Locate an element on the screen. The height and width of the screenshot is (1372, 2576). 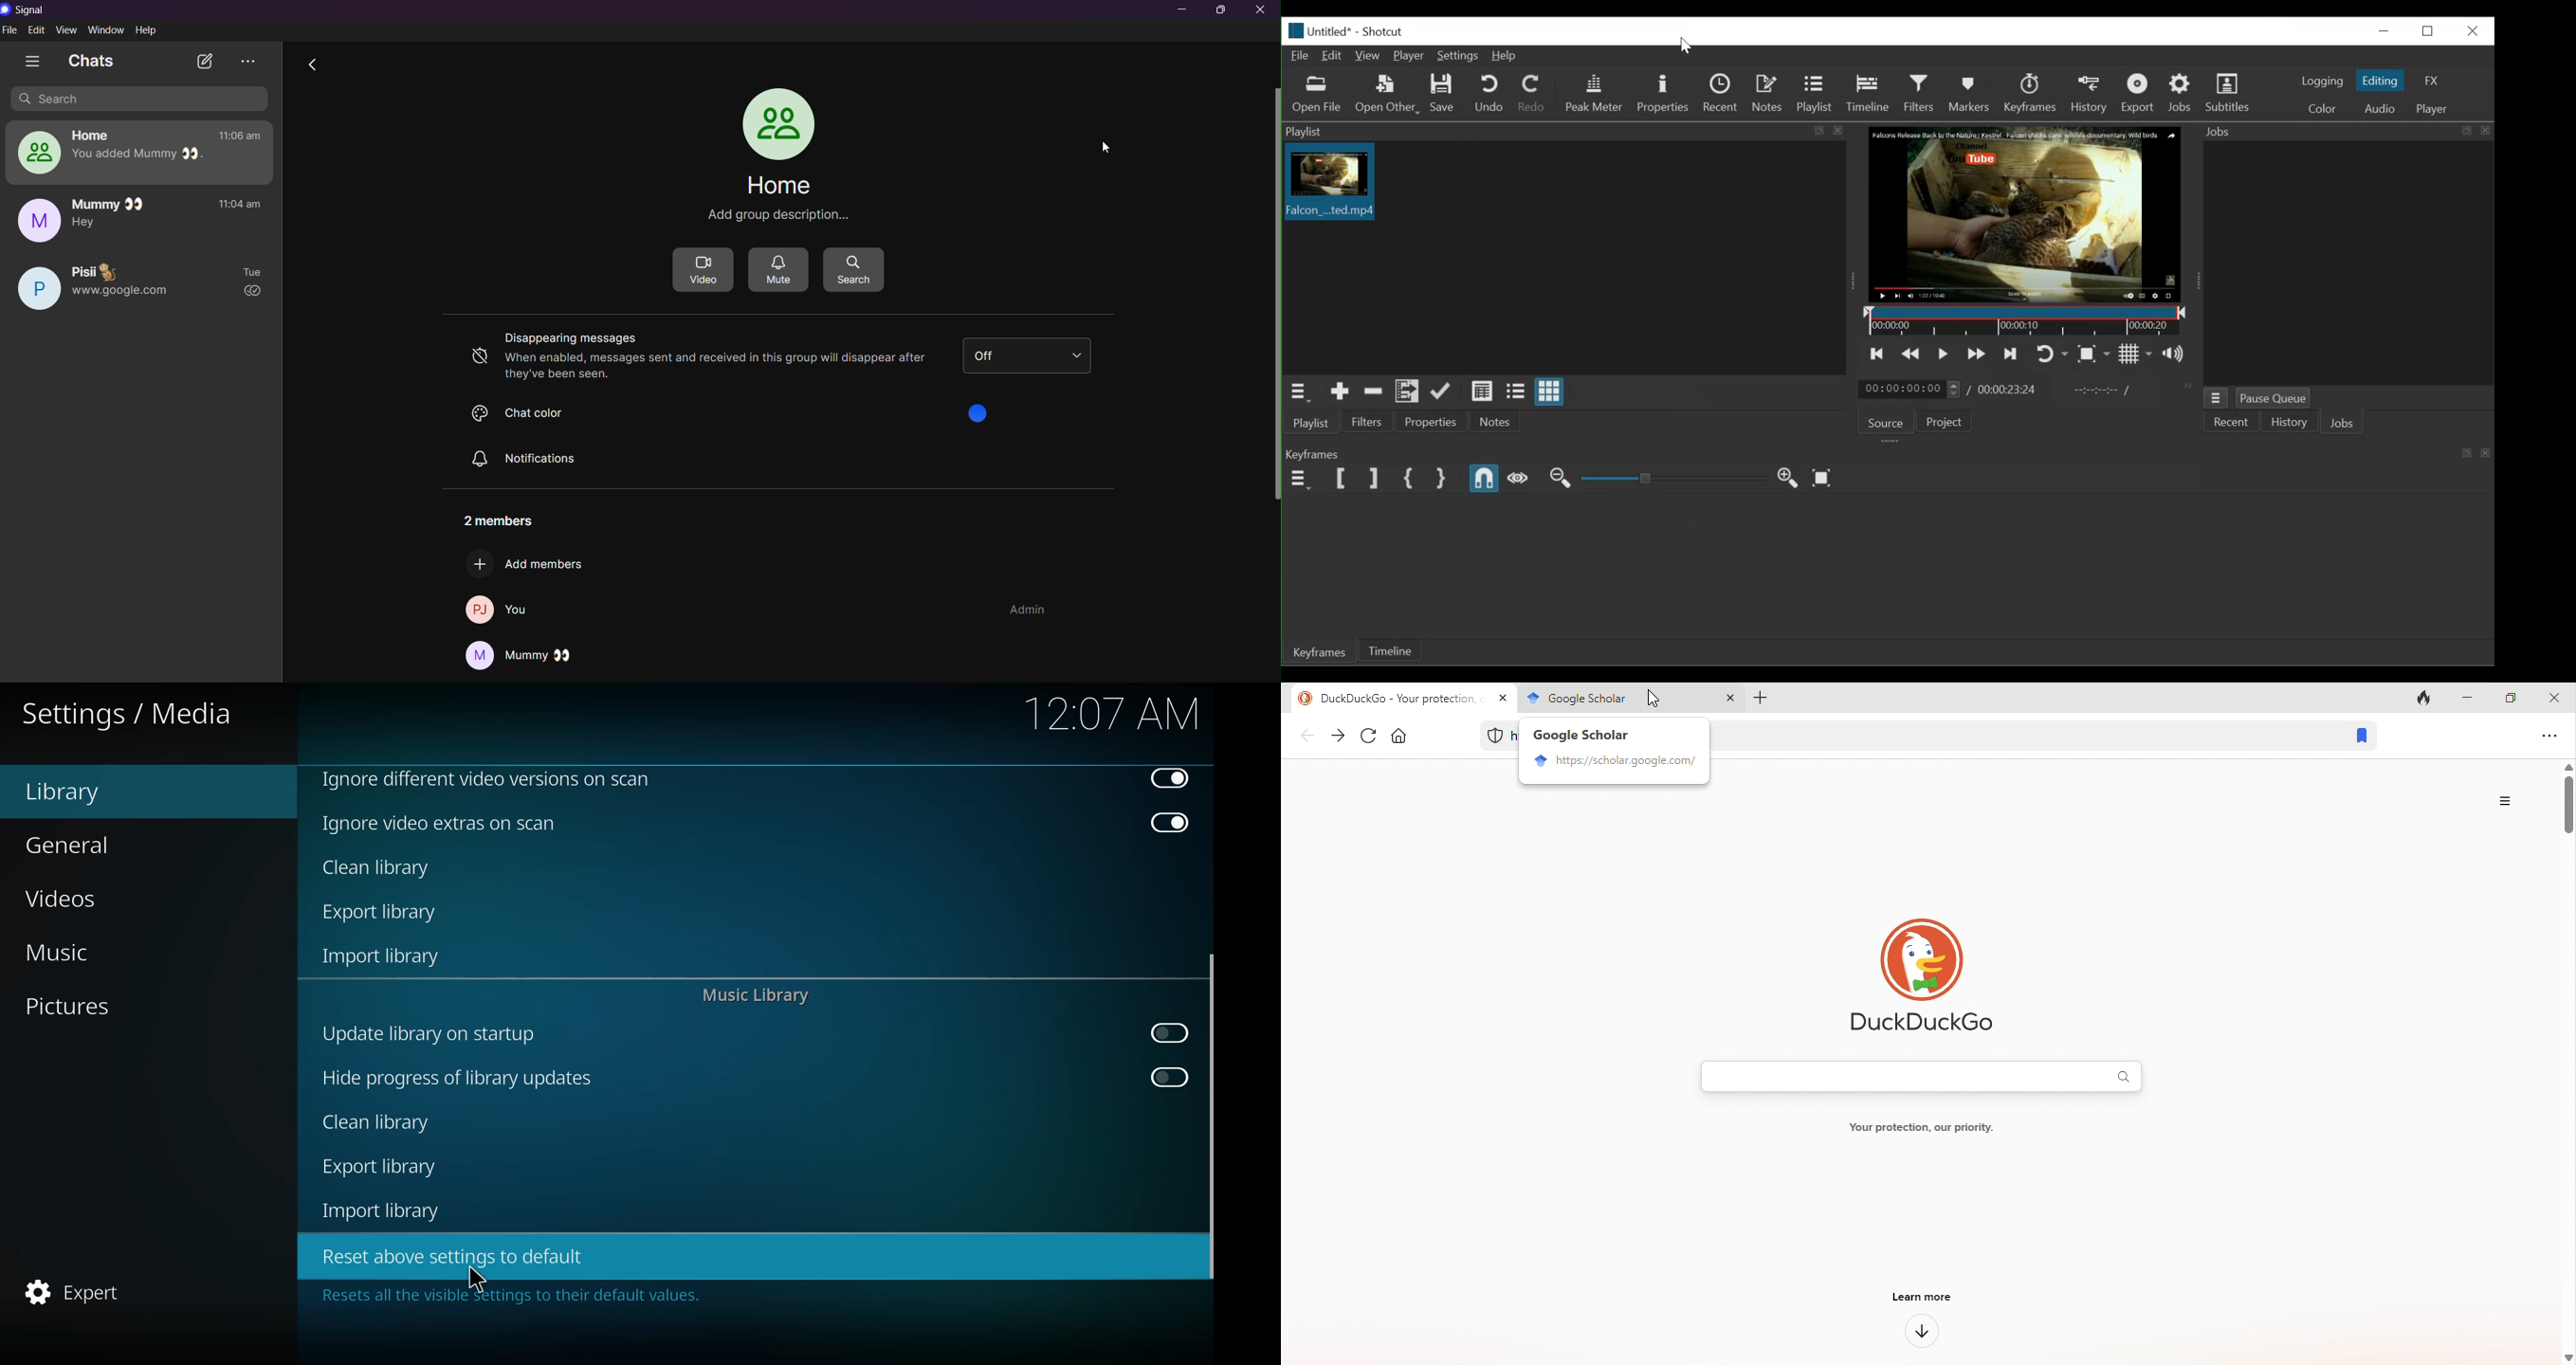
Help is located at coordinates (1504, 56).